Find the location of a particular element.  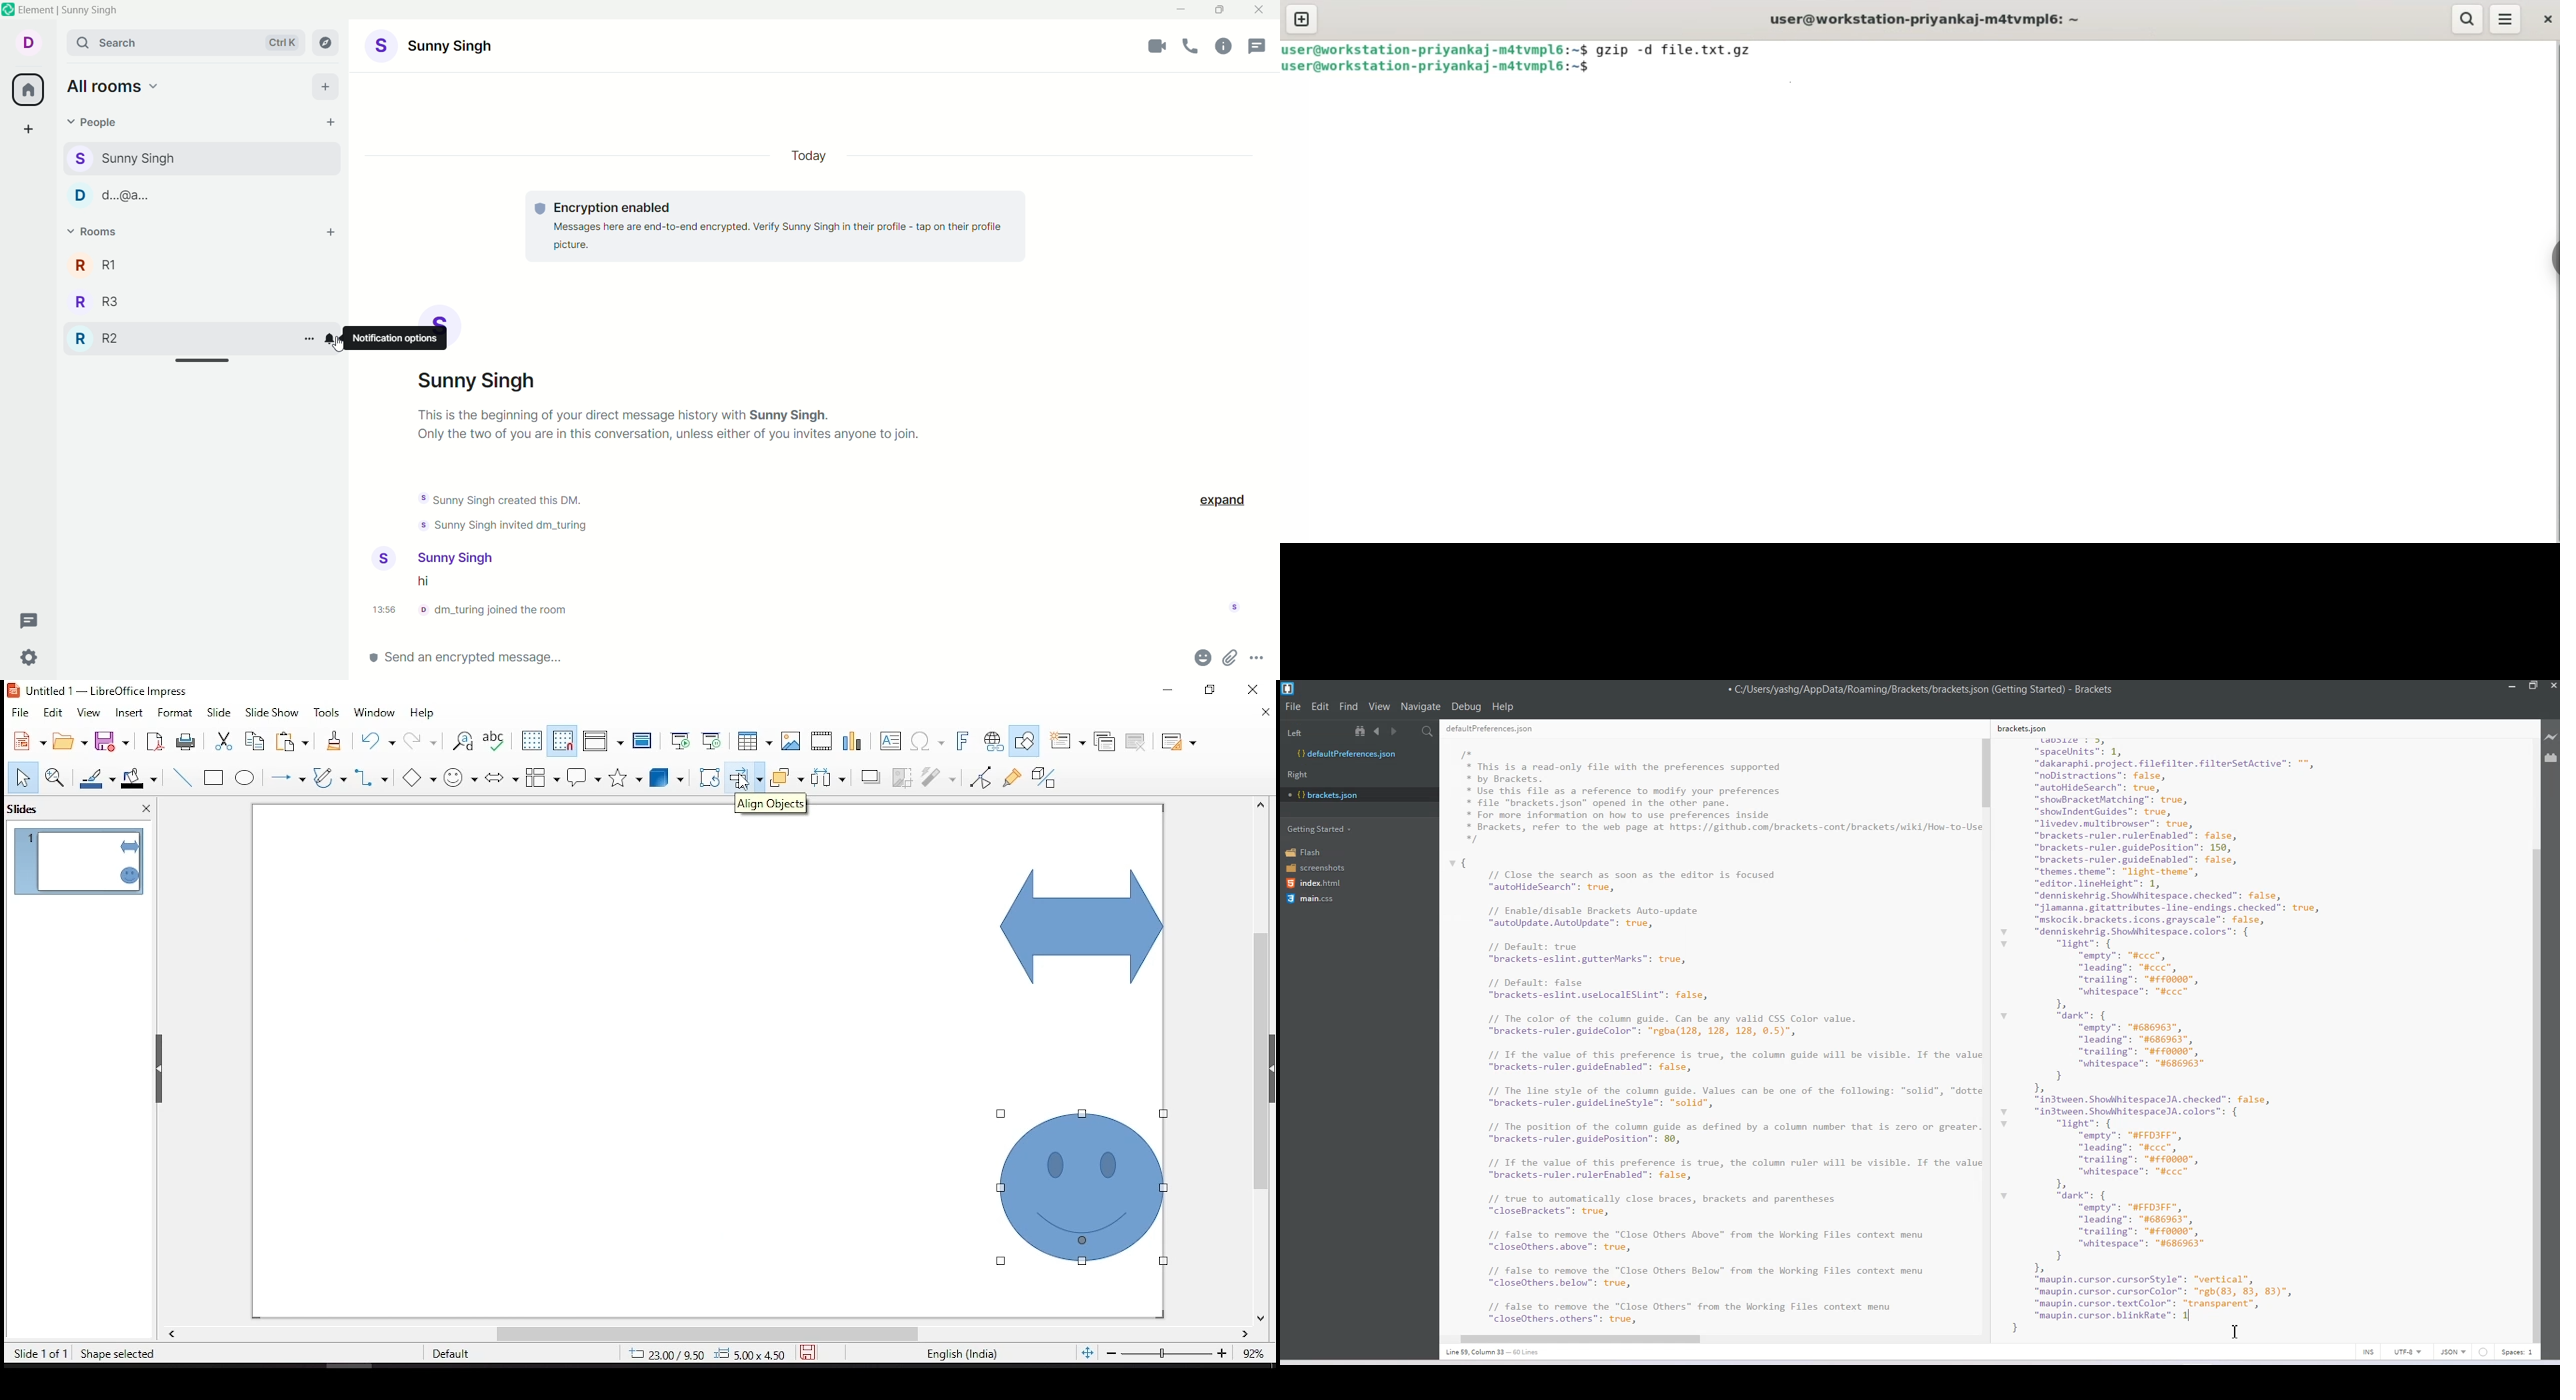

table is located at coordinates (755, 742).